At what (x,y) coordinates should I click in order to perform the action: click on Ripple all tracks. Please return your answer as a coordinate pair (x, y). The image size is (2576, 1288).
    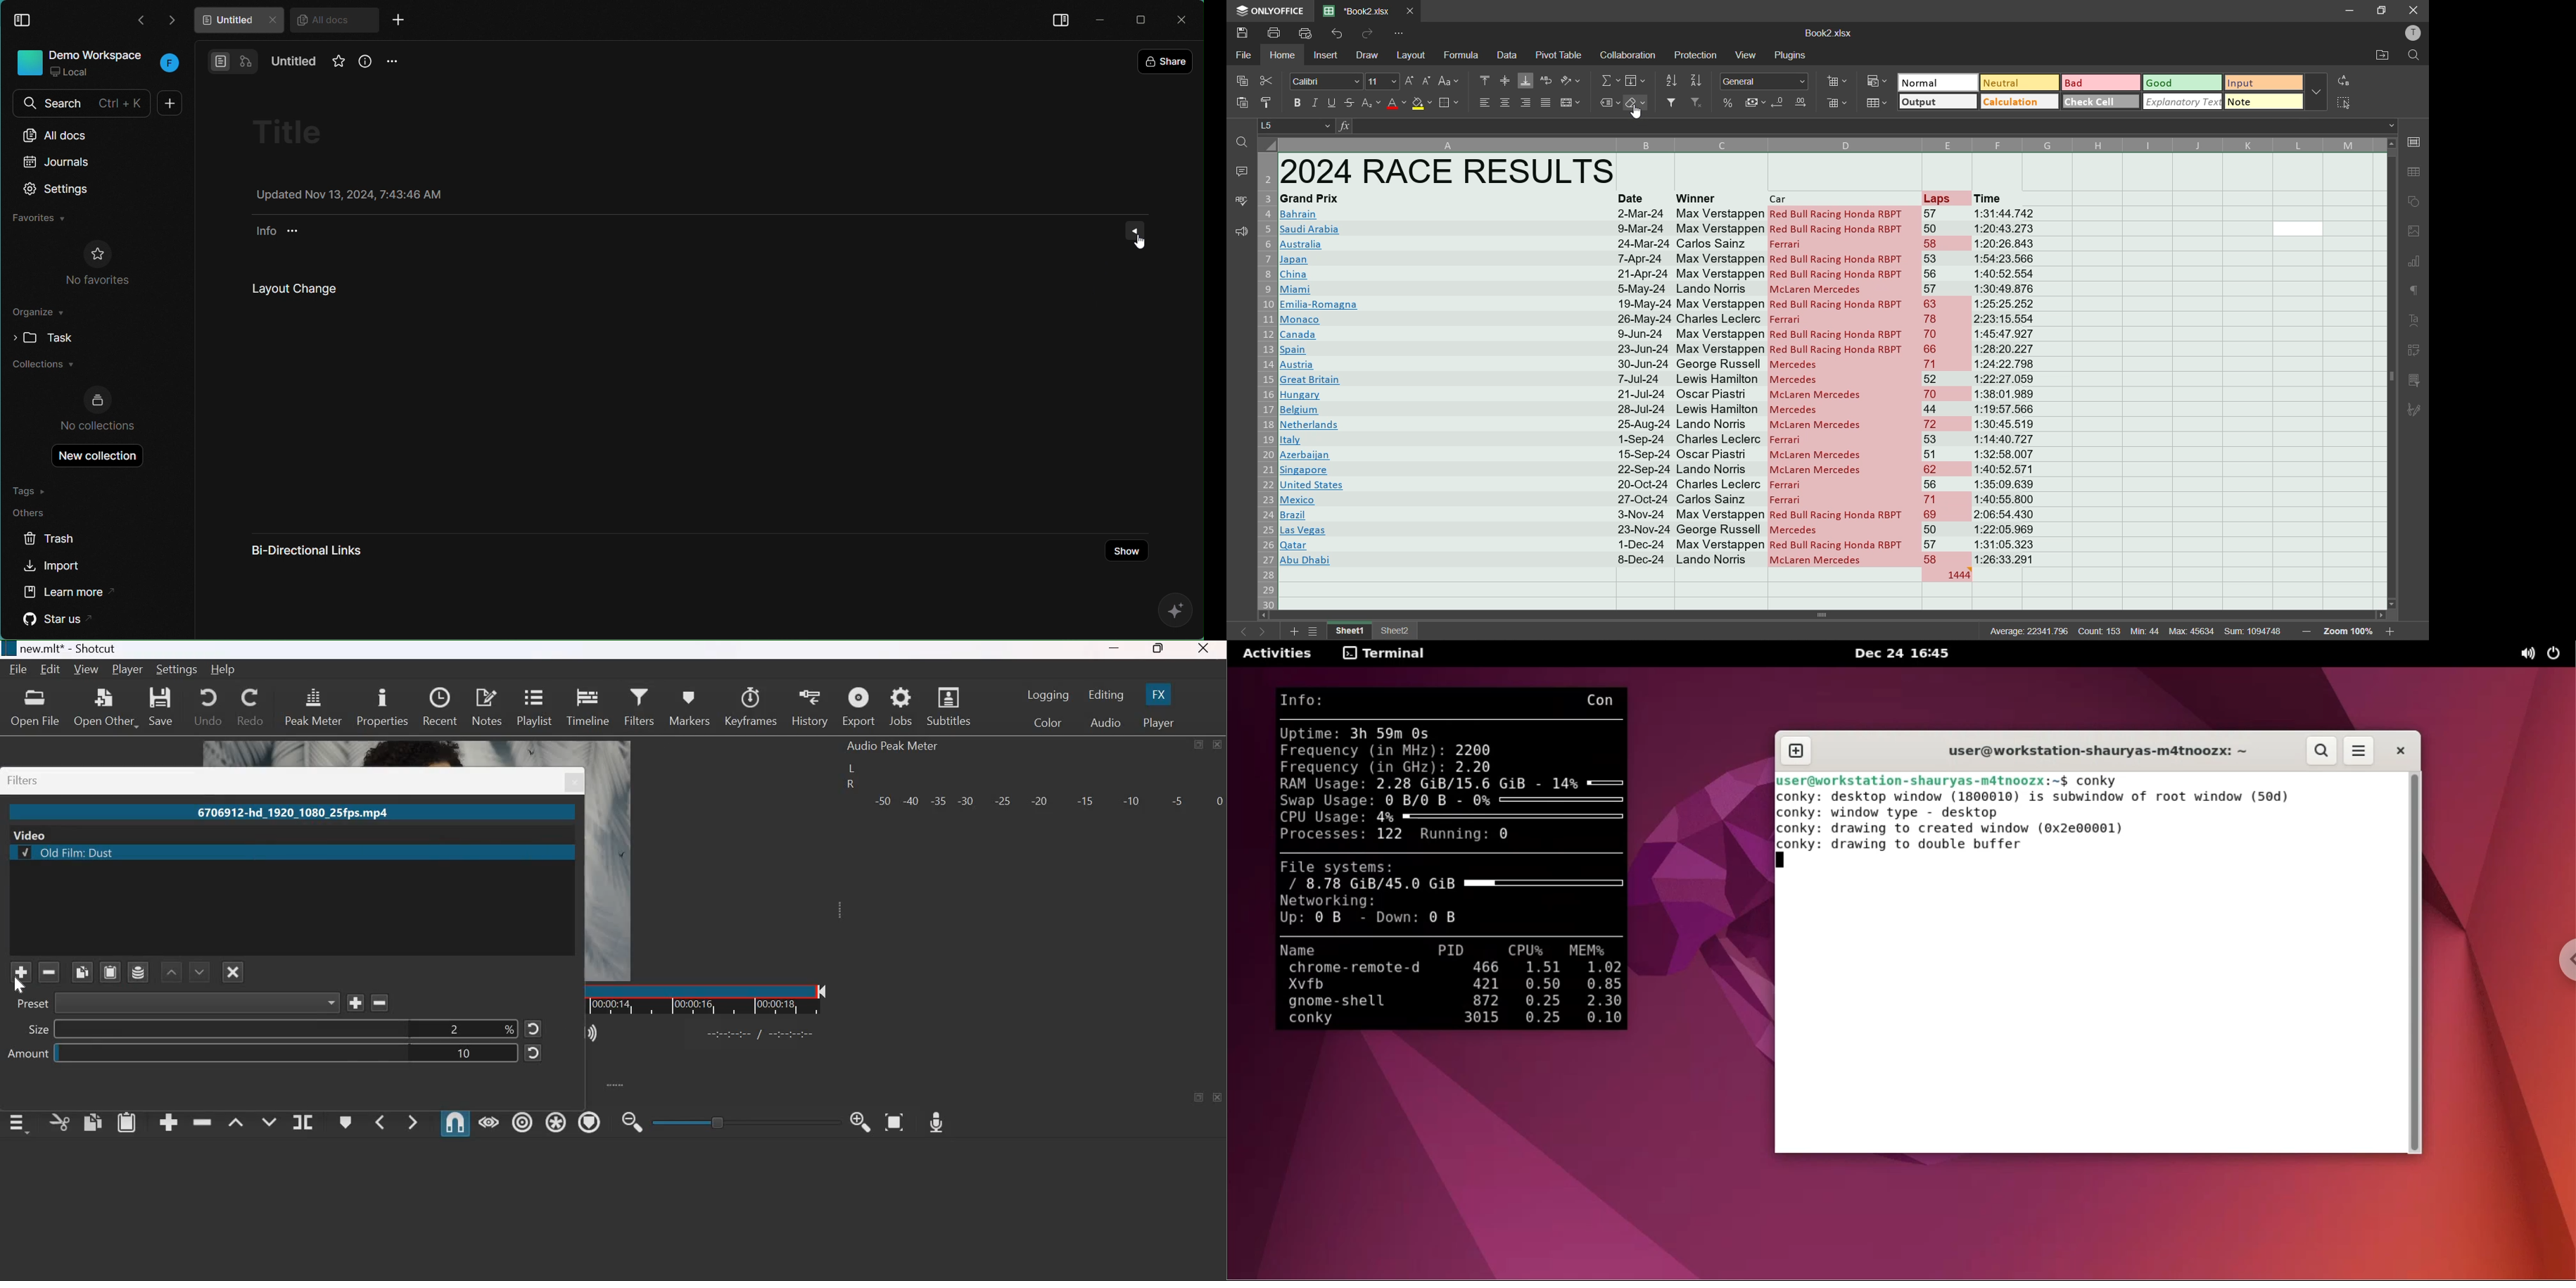
    Looking at the image, I should click on (556, 1121).